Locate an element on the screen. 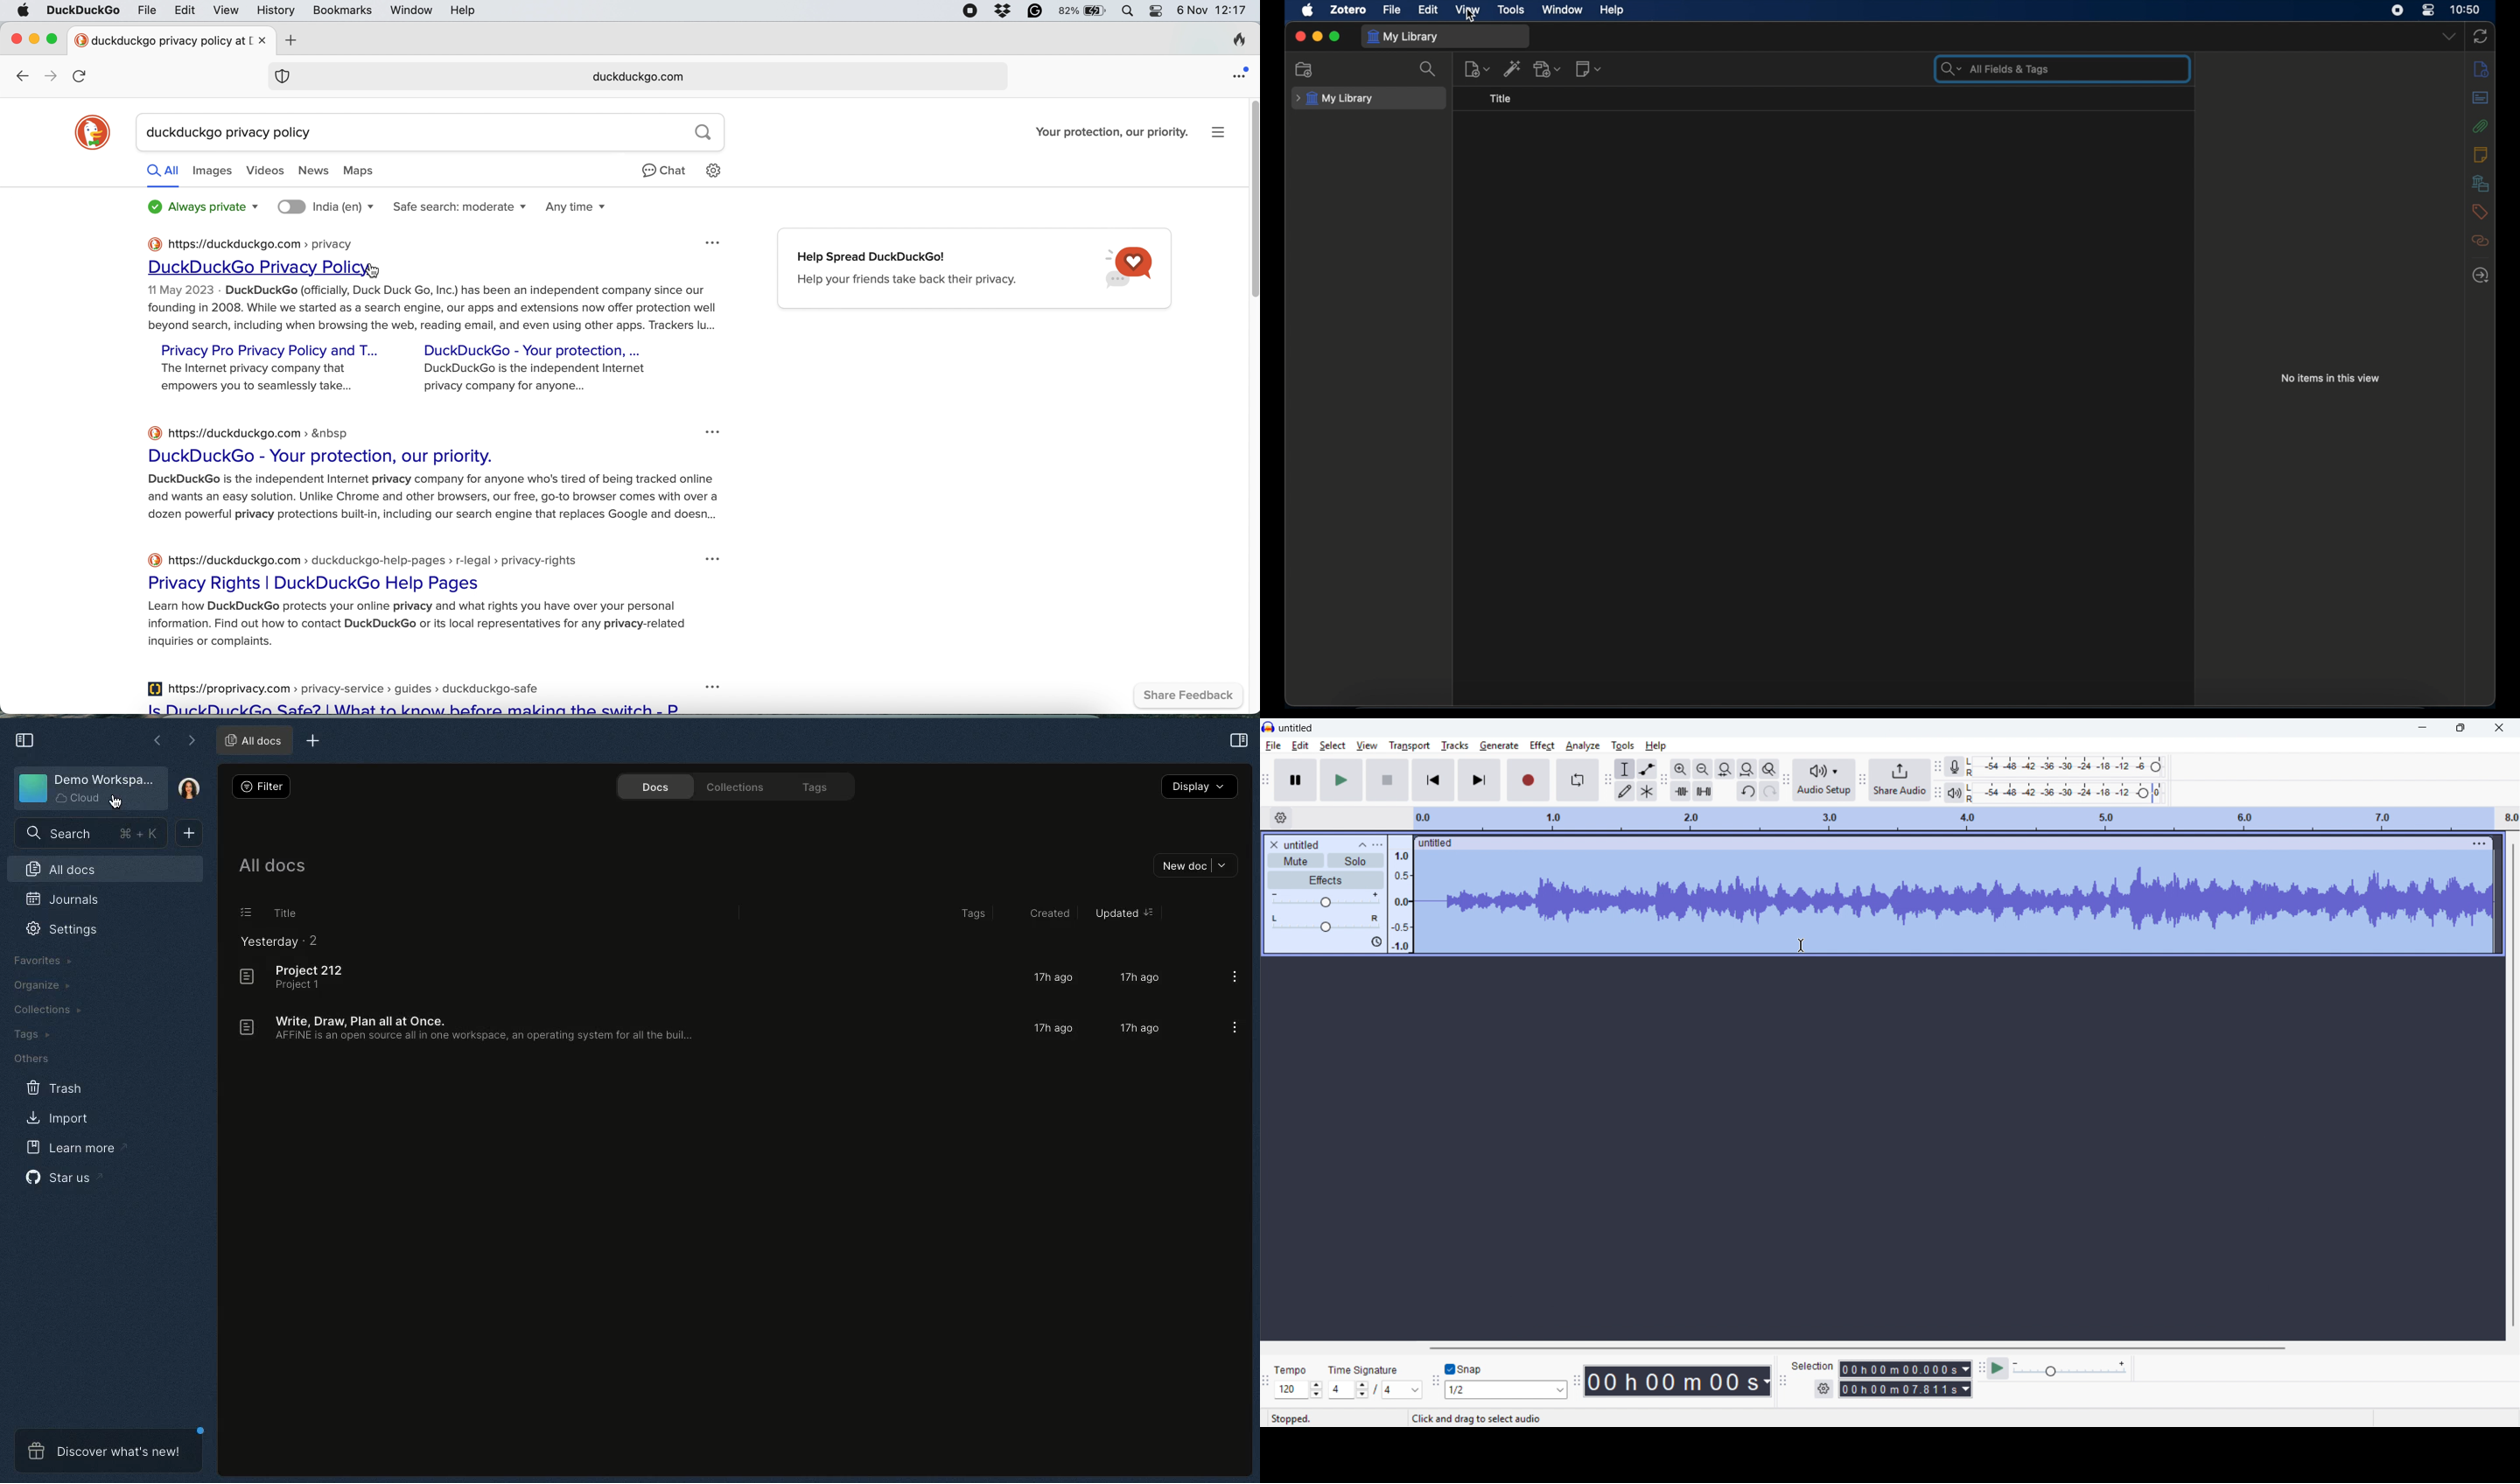 The width and height of the screenshot is (2520, 1484). locate is located at coordinates (2481, 275).